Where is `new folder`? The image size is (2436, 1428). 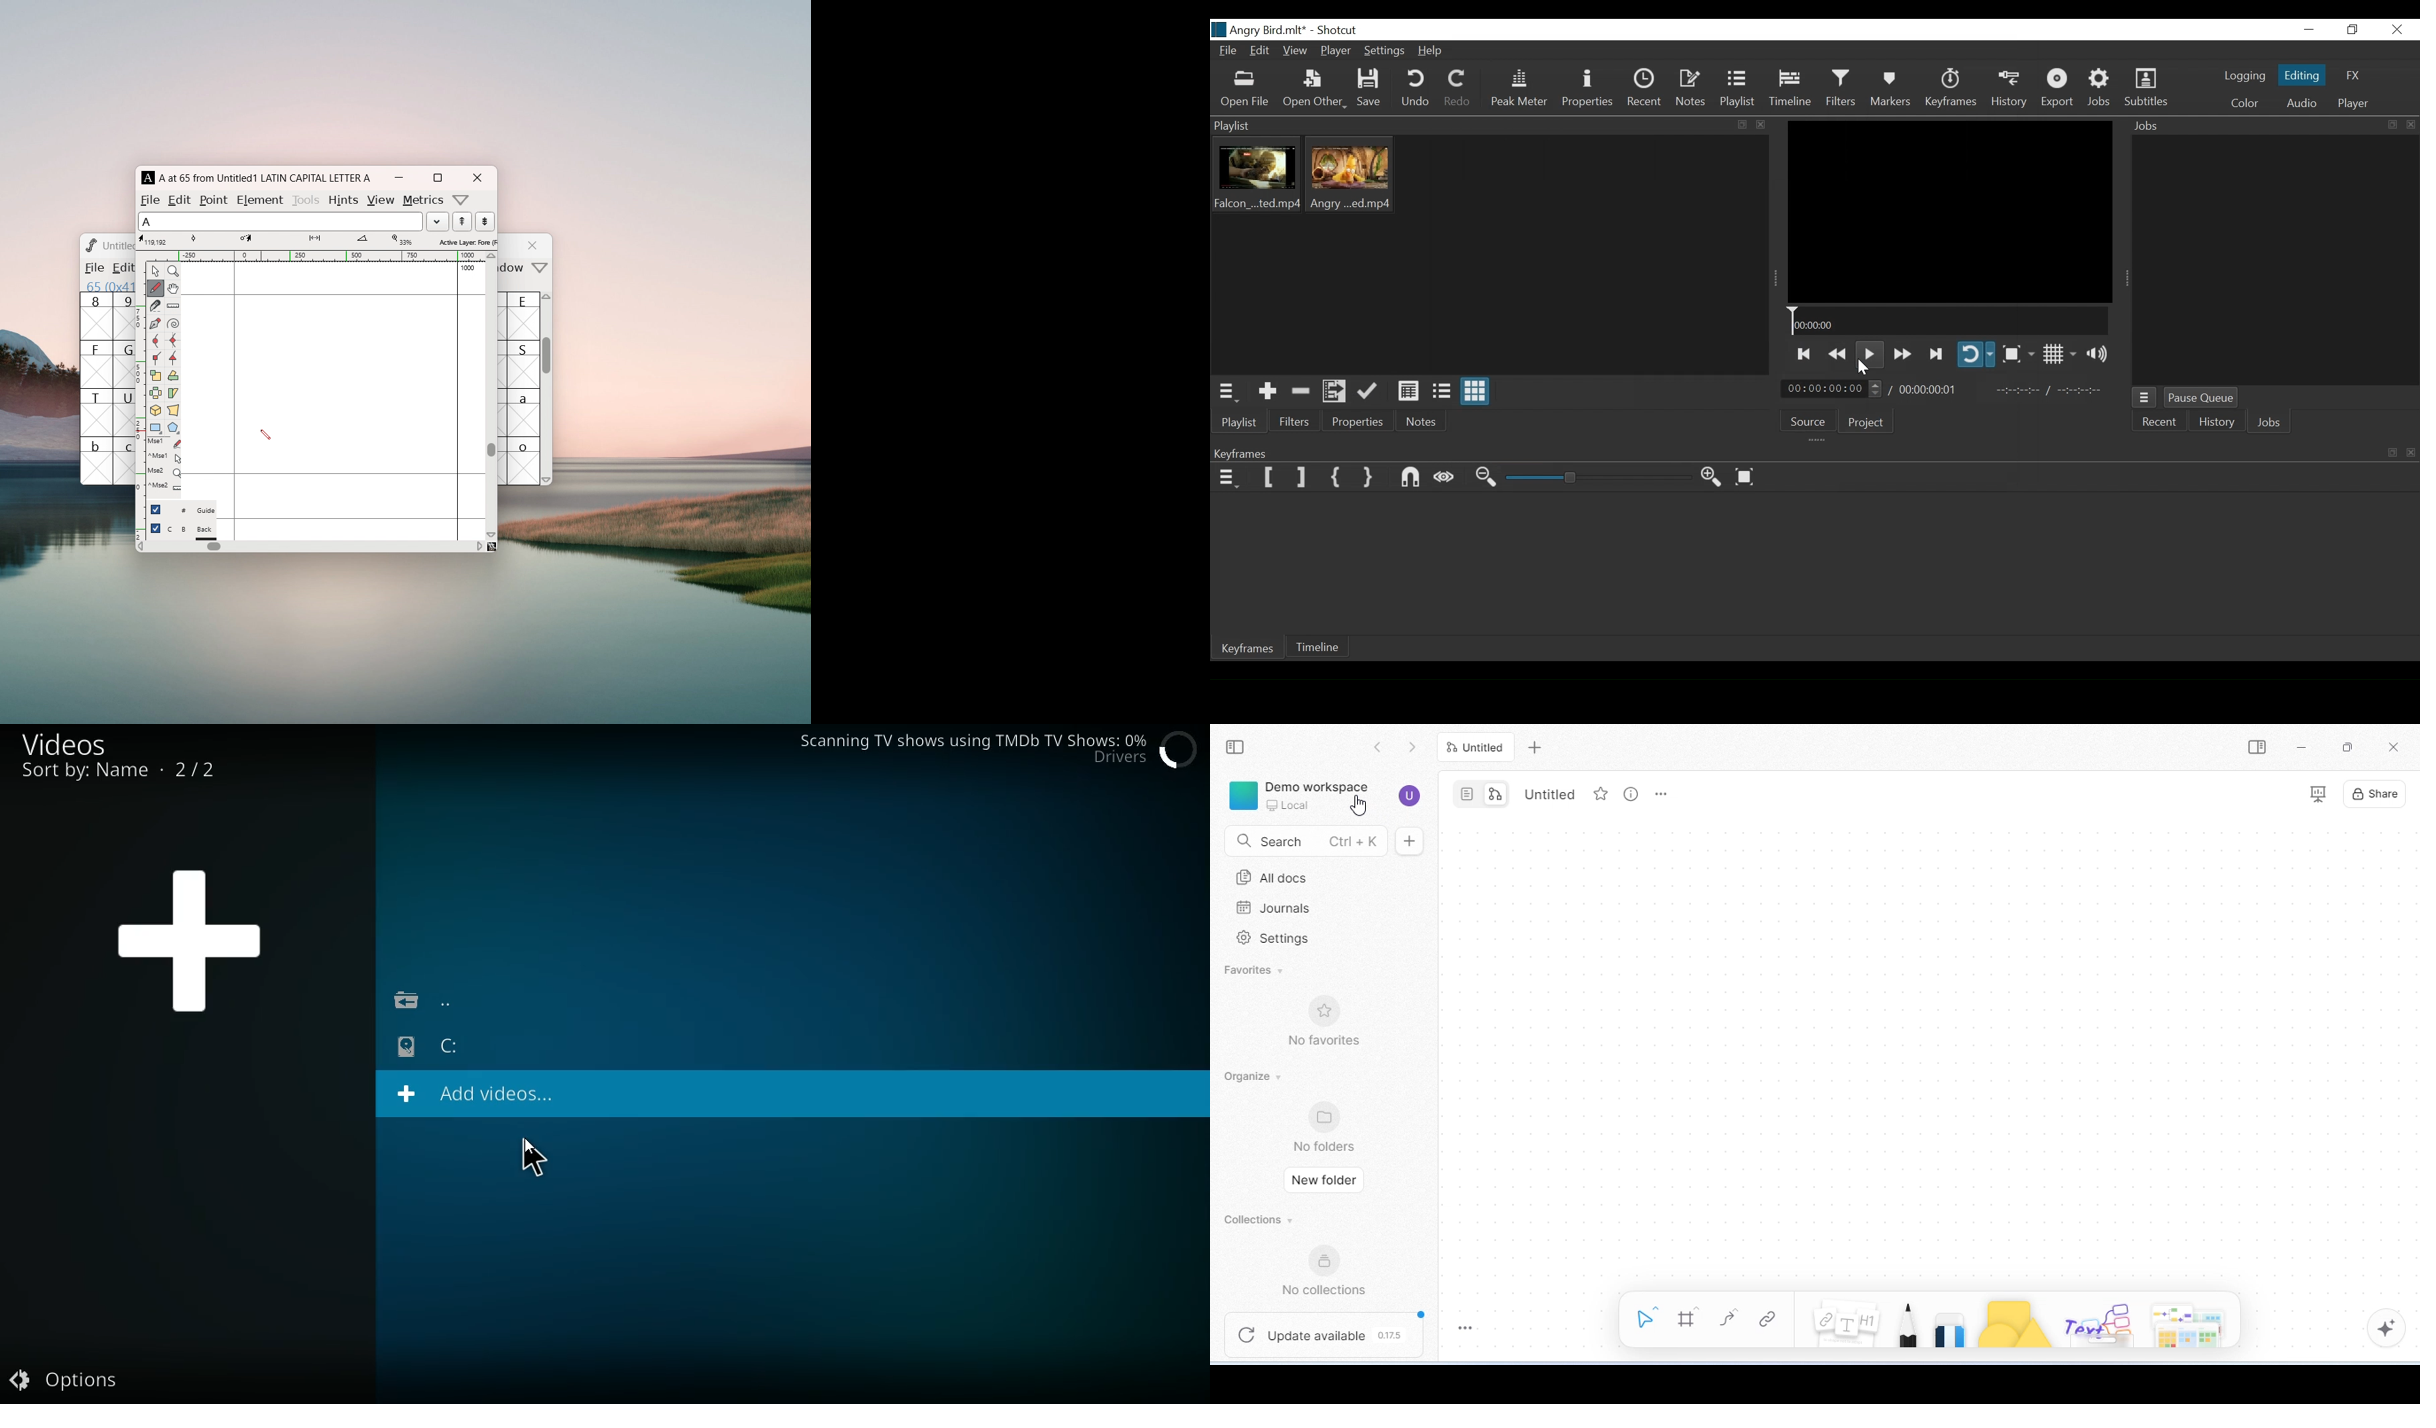 new folder is located at coordinates (1326, 1181).